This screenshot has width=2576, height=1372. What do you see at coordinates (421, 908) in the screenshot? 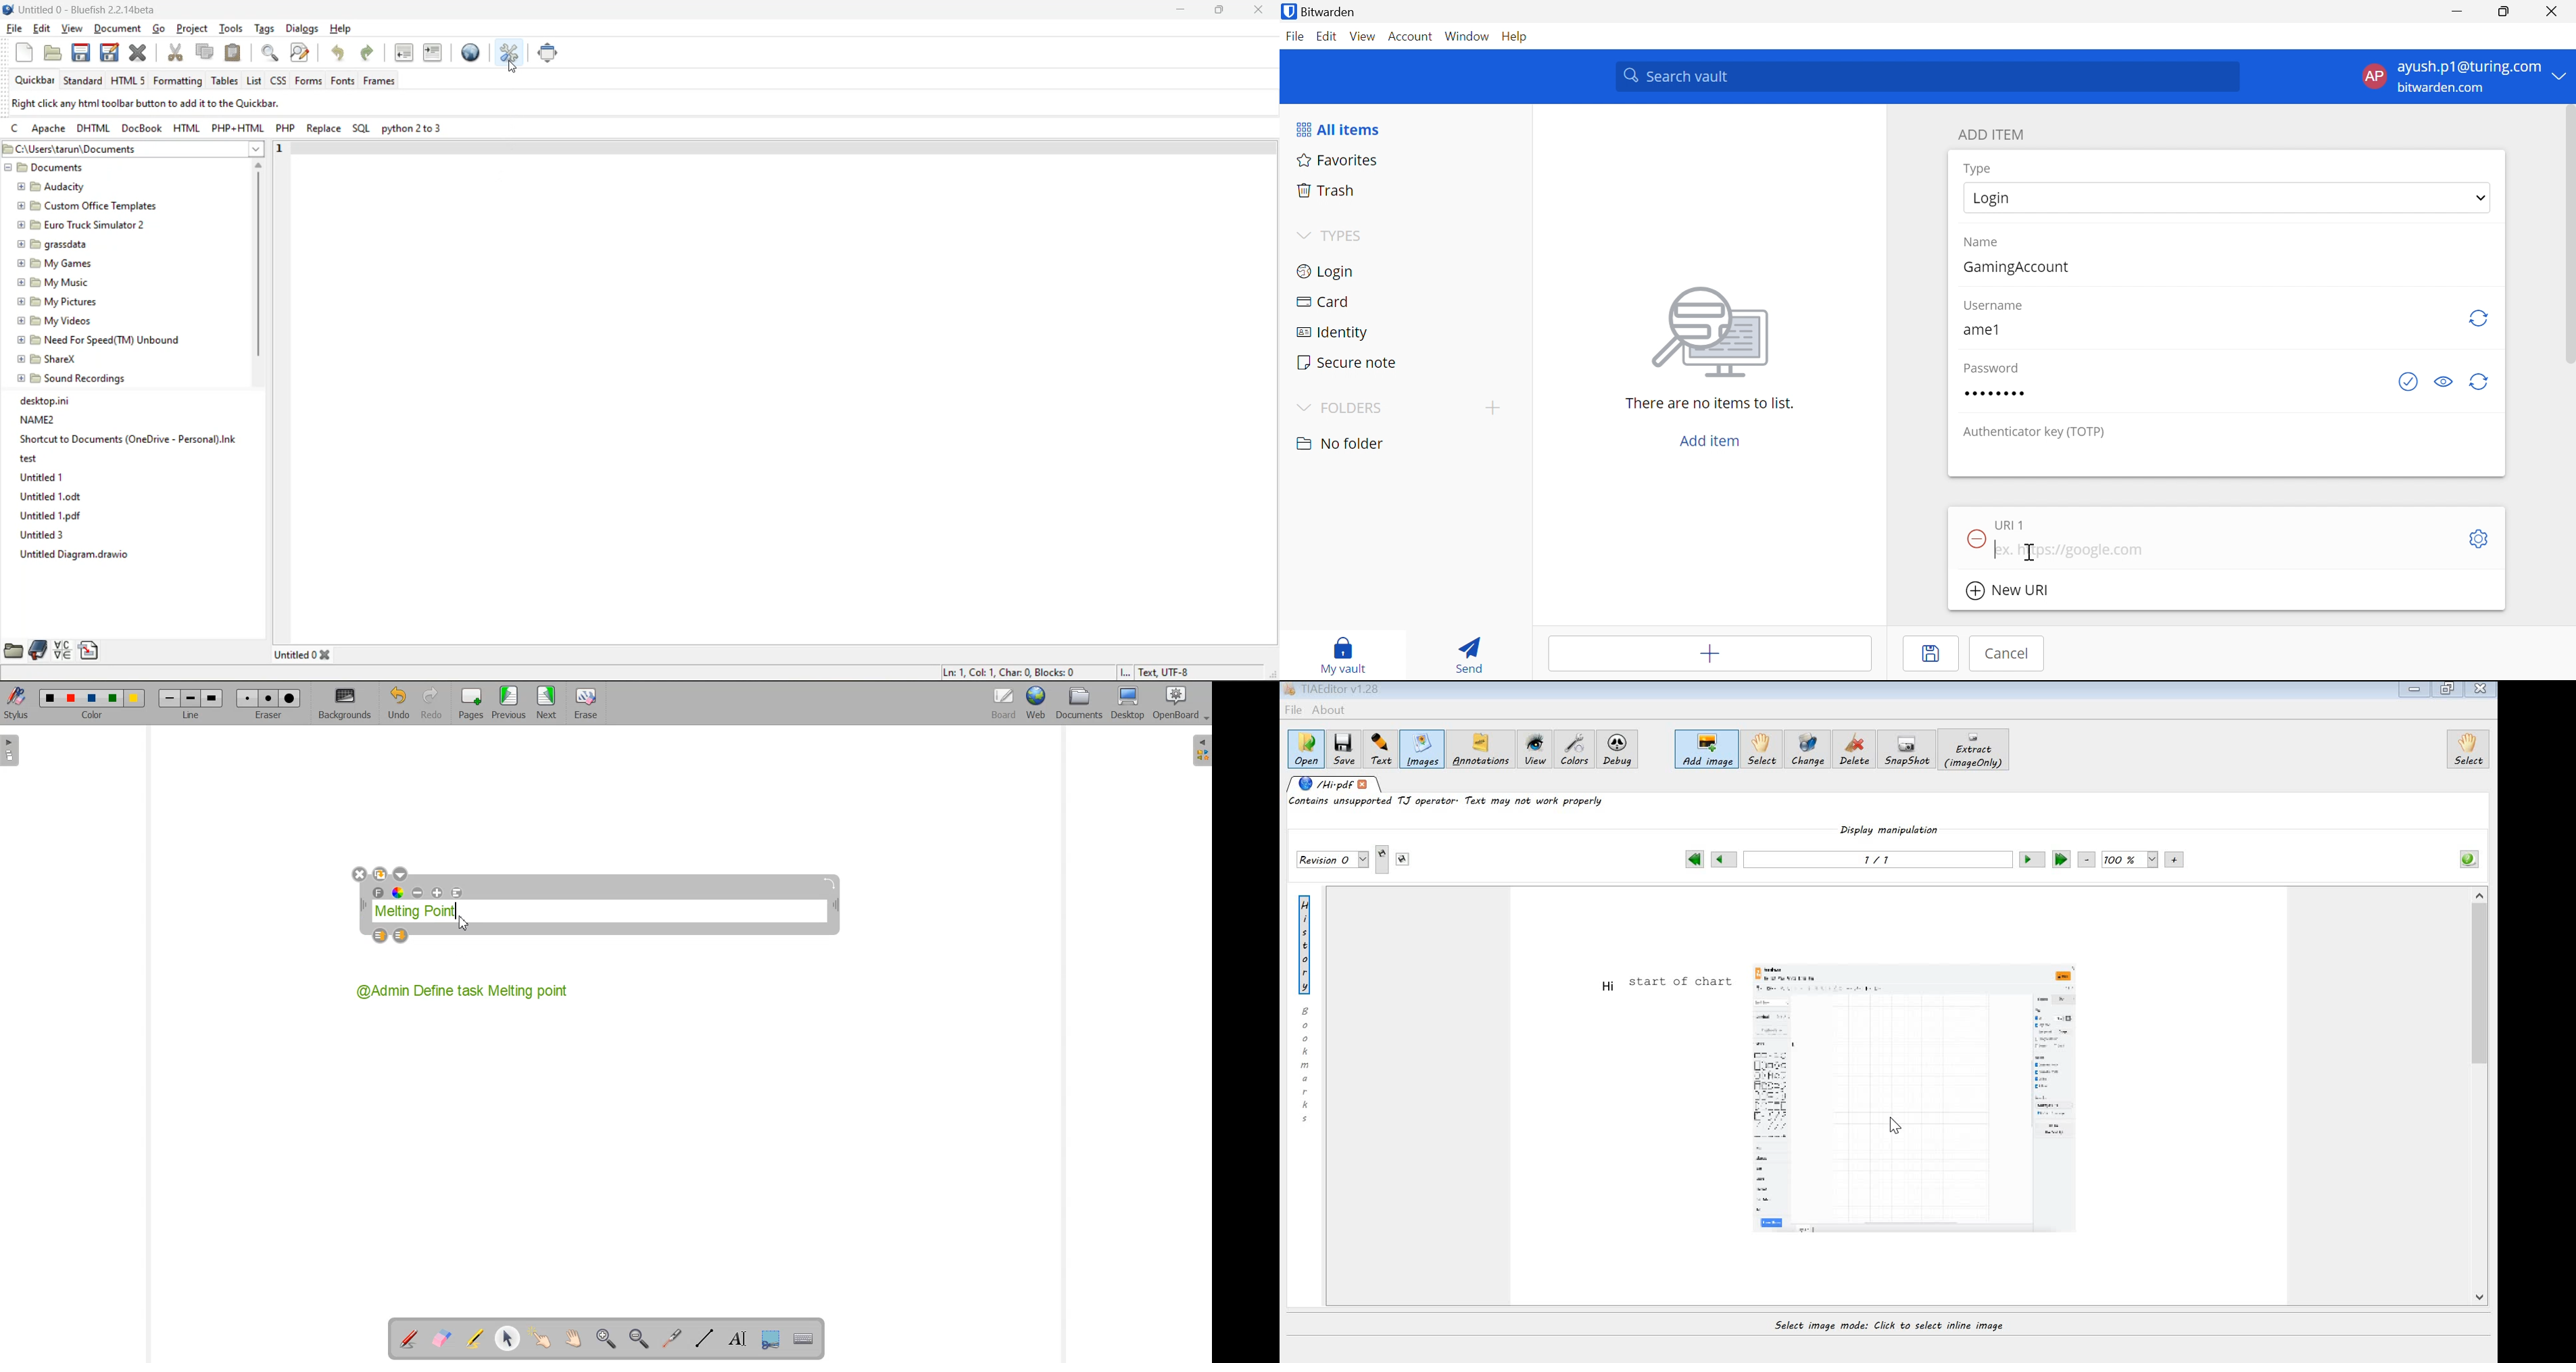
I see `Melting Point` at bounding box center [421, 908].